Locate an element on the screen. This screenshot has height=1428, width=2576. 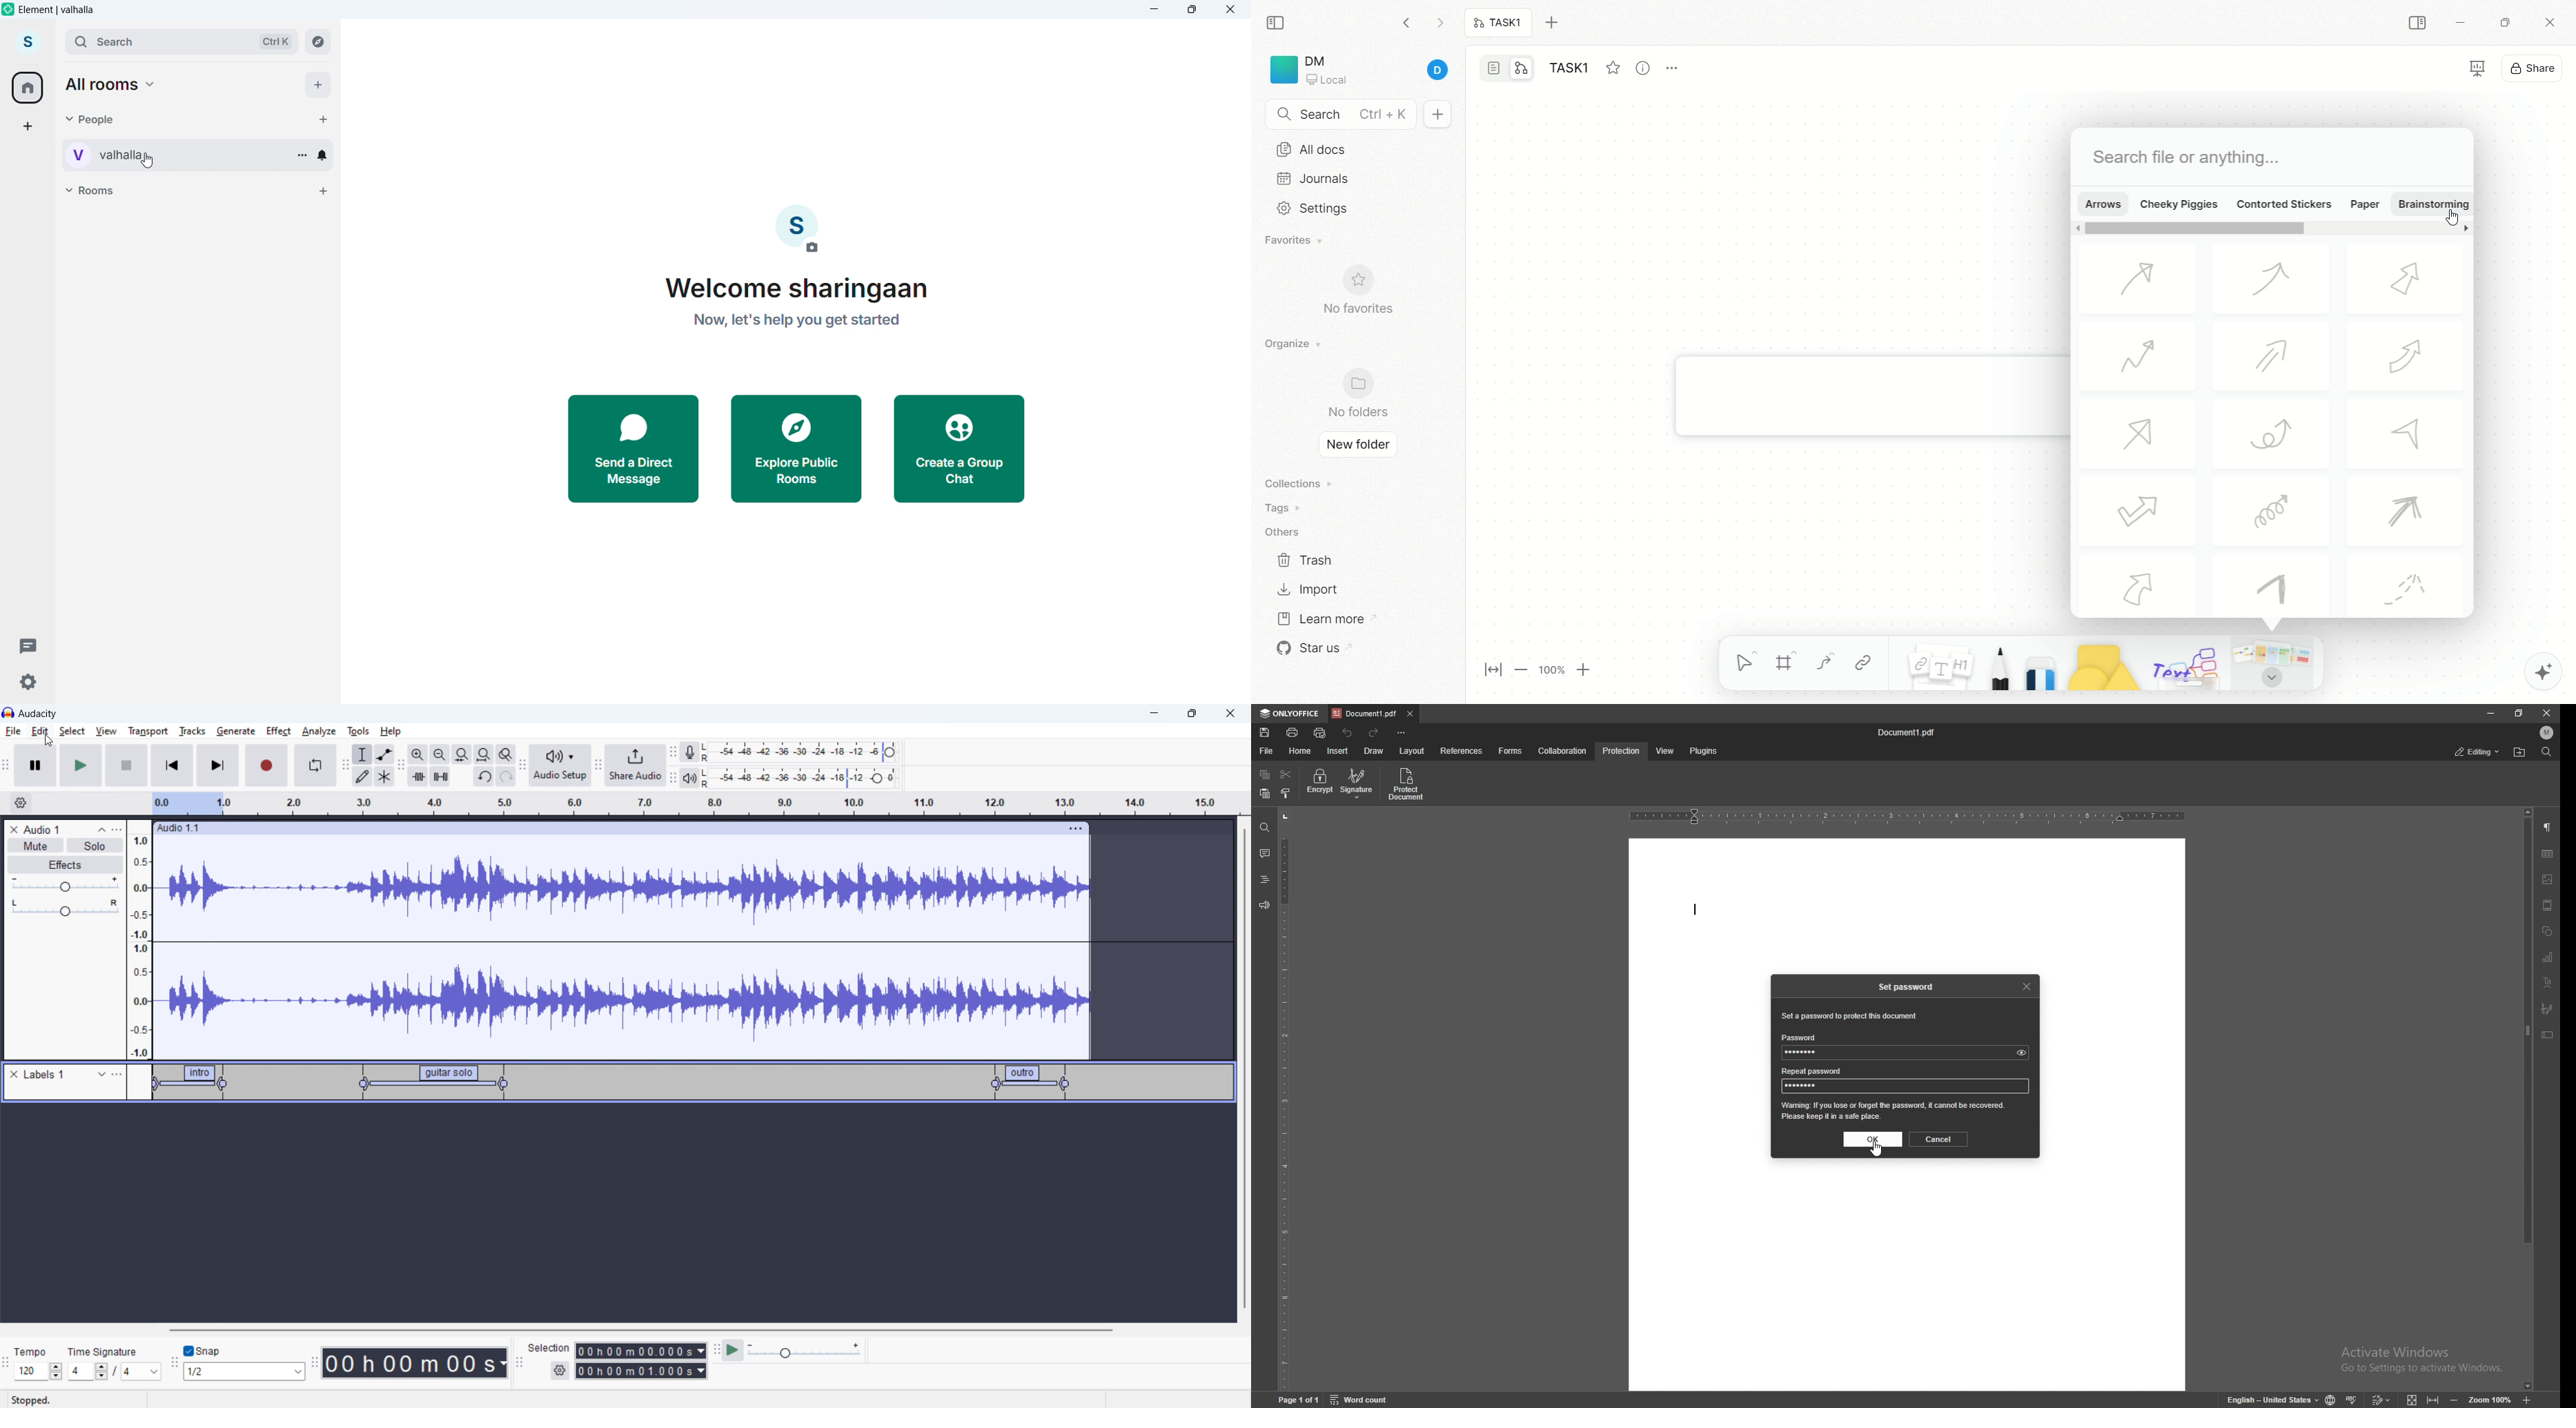
account image is located at coordinates (796, 227).